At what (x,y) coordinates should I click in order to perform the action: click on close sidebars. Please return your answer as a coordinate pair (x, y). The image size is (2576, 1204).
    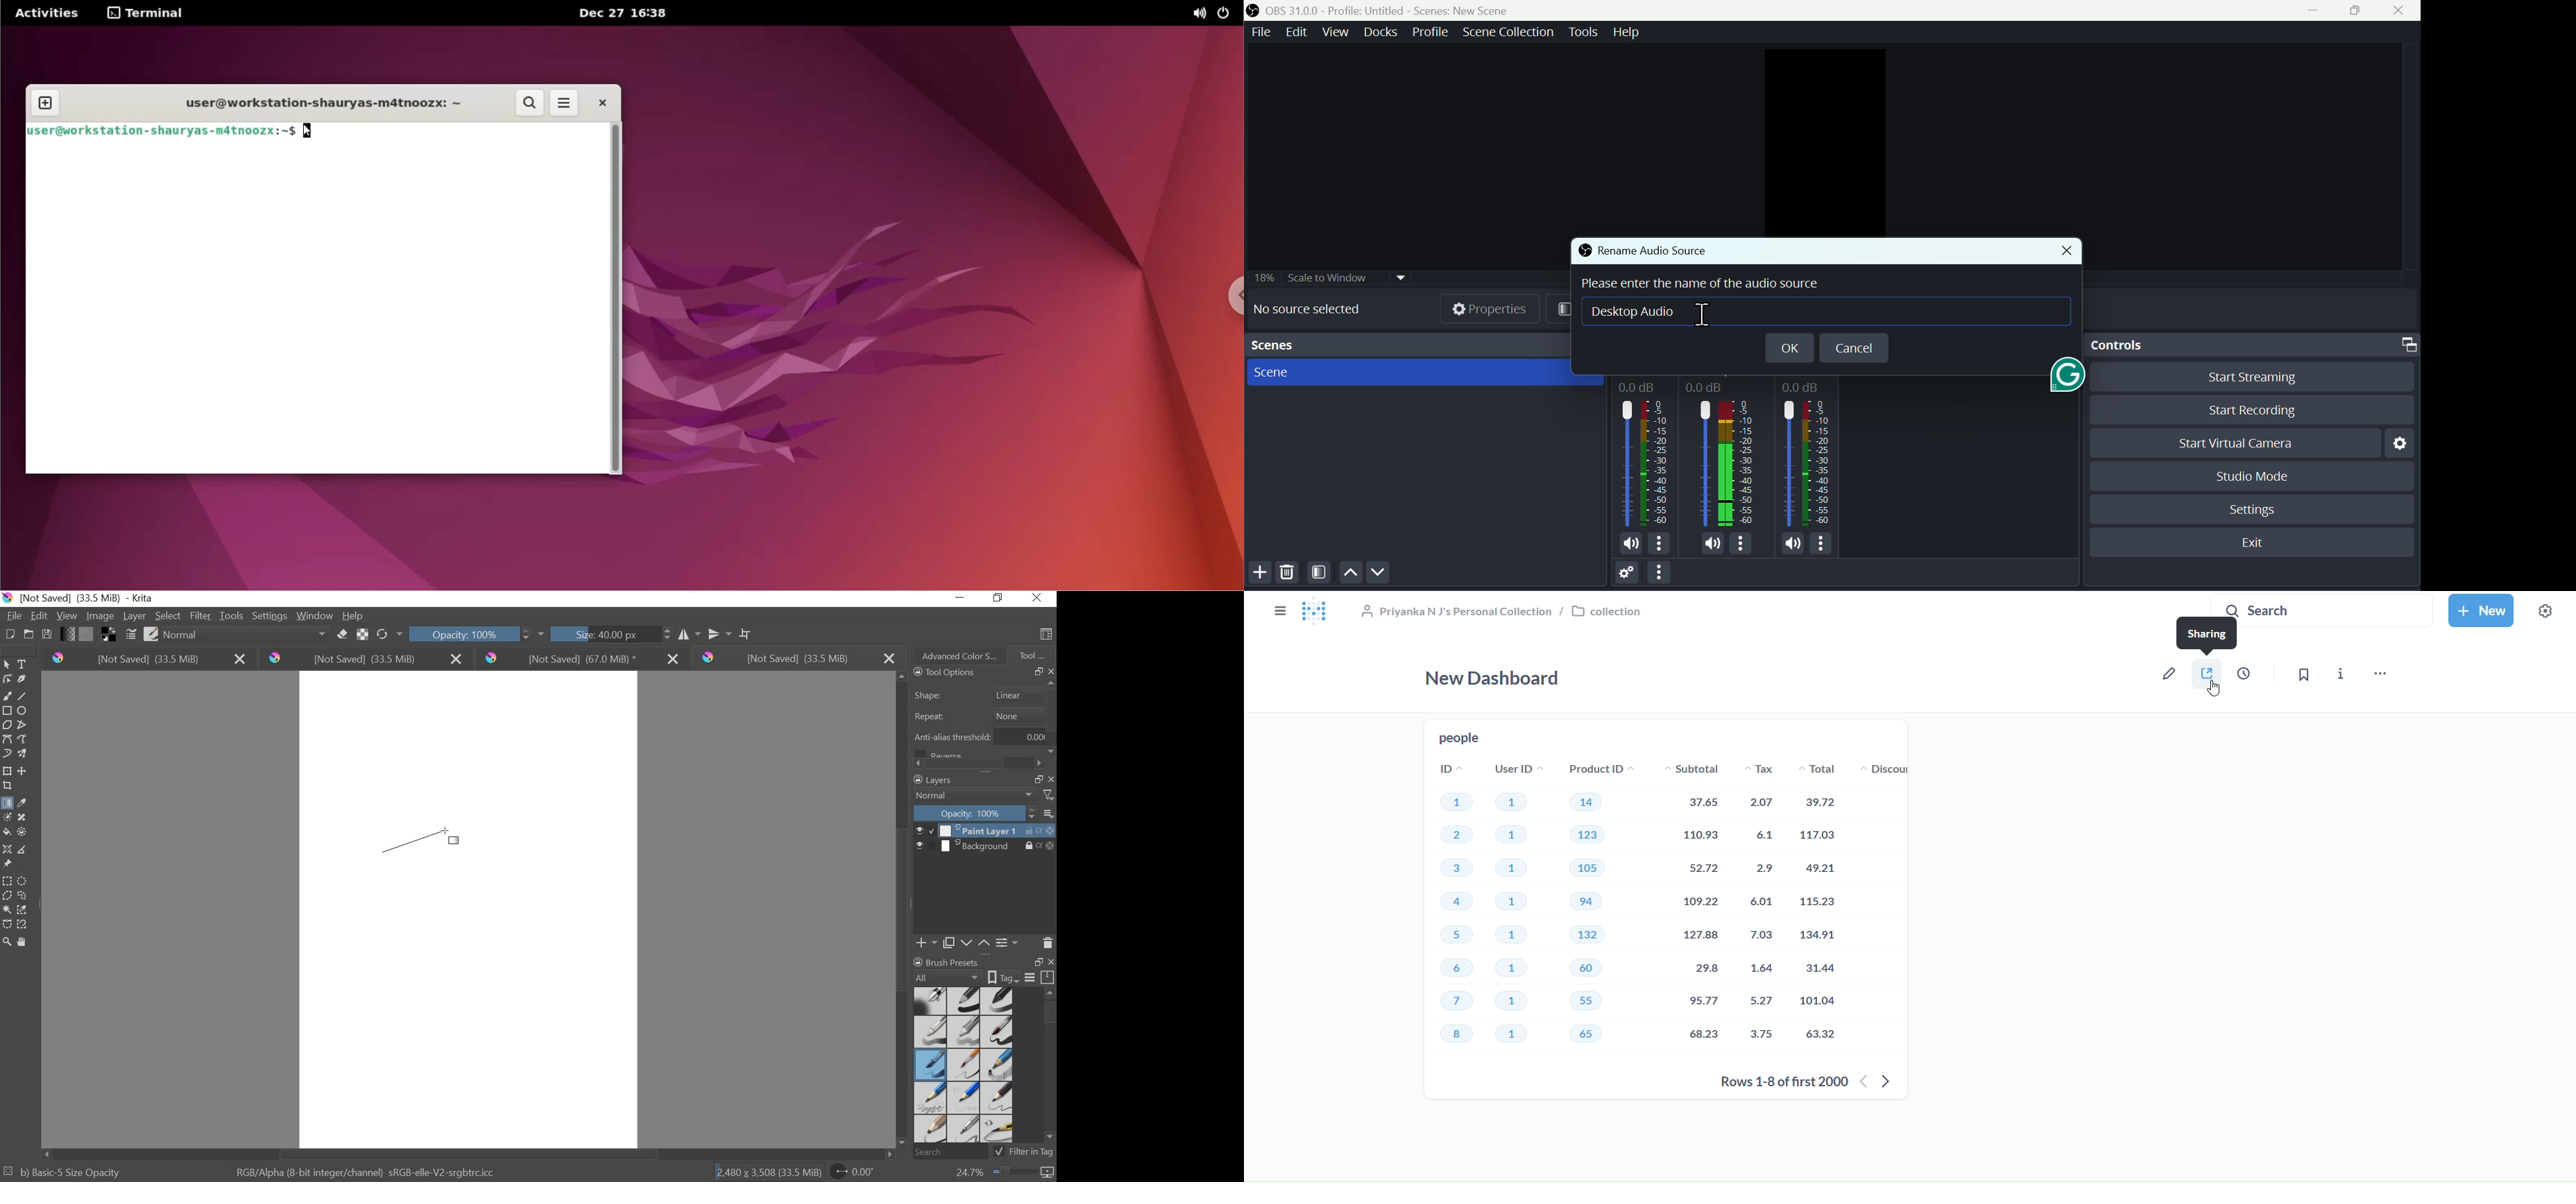
    Looking at the image, I should click on (1279, 613).